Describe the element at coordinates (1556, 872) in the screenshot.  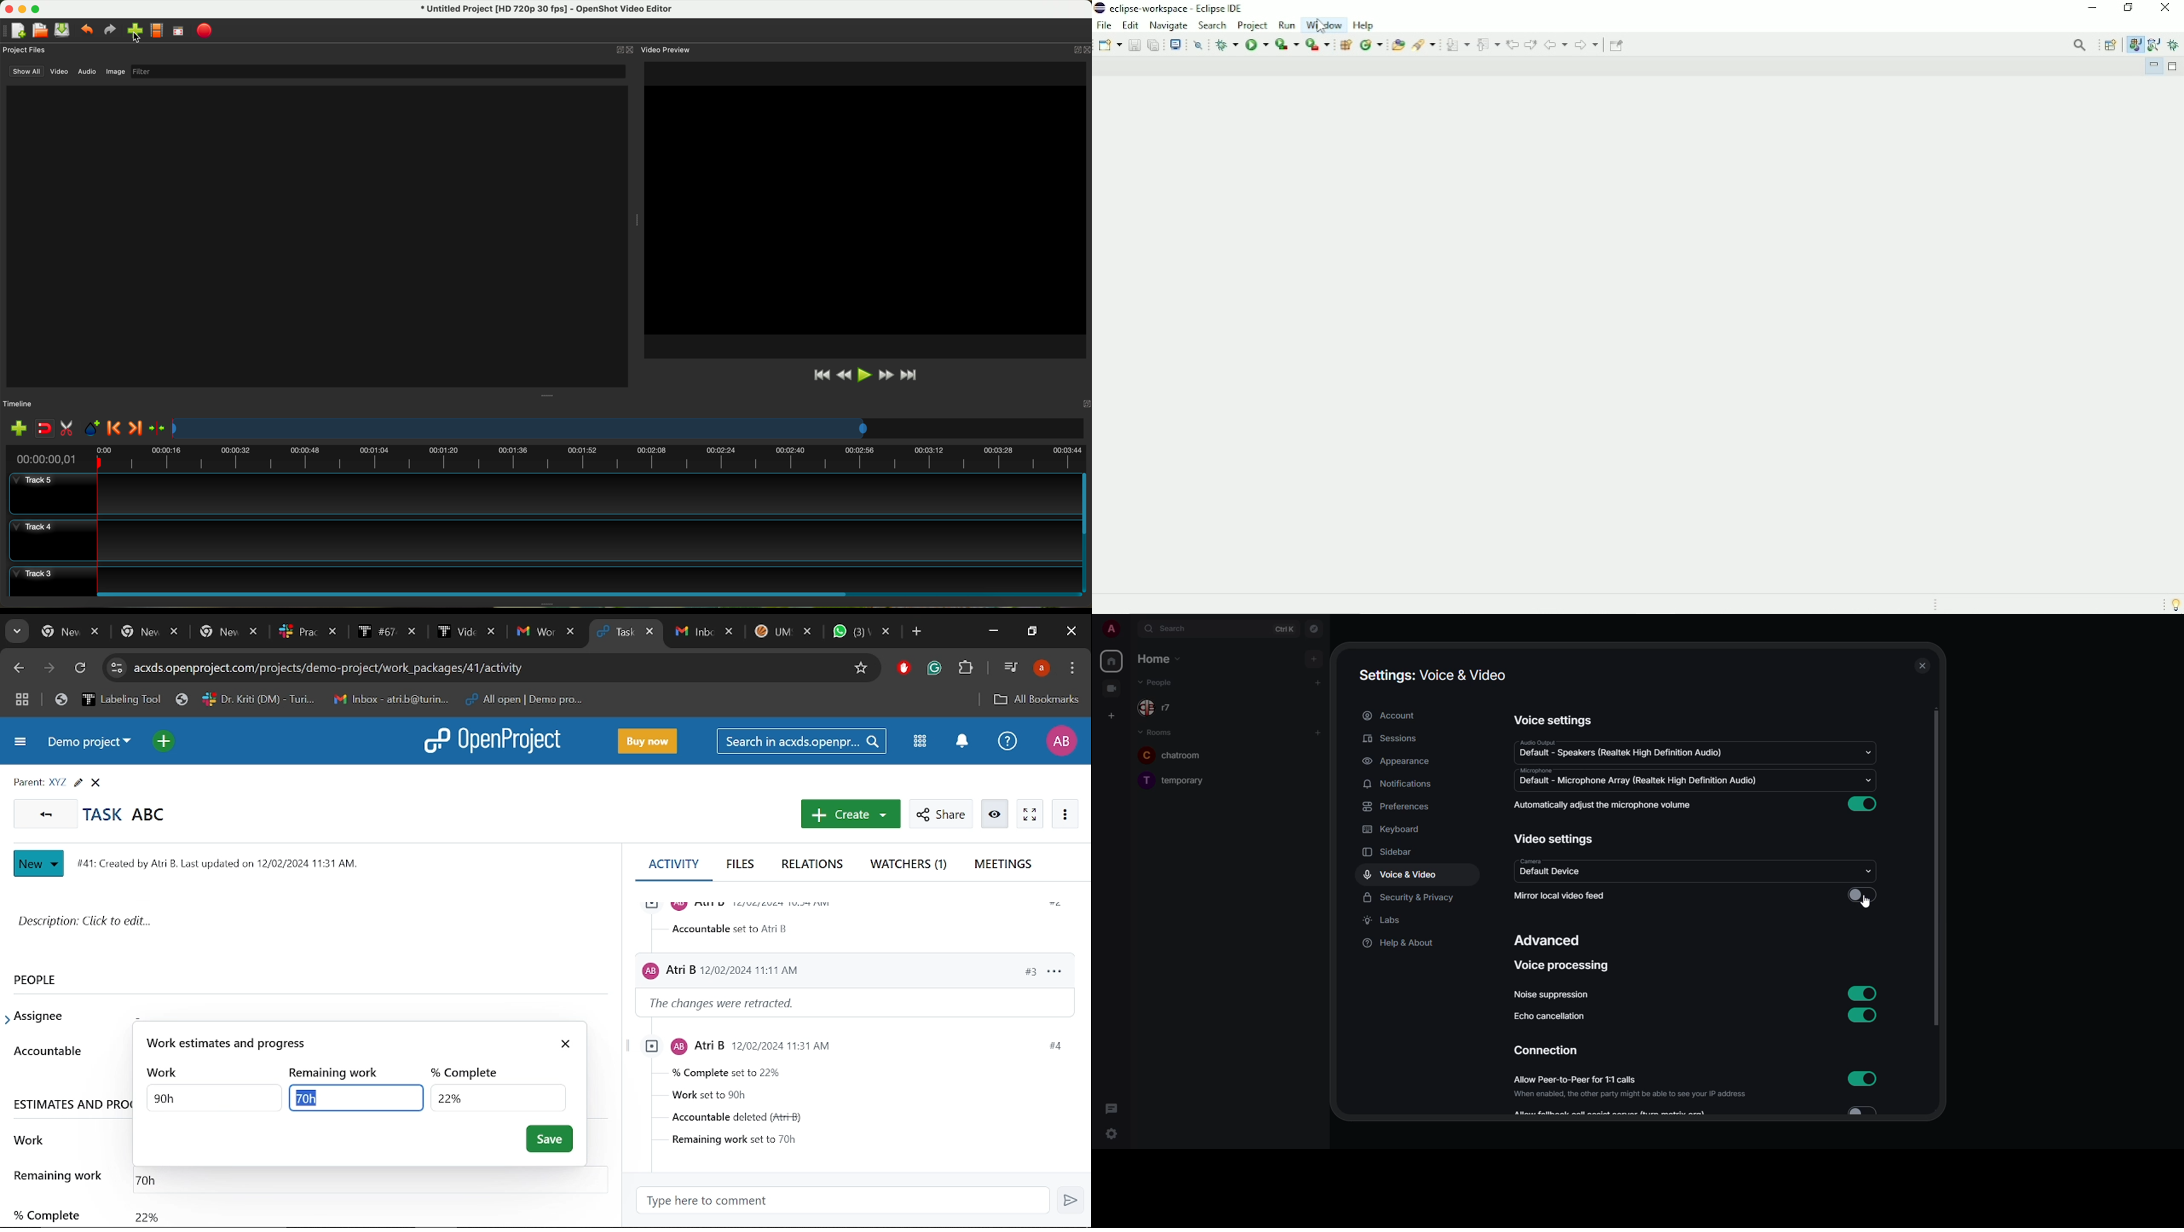
I see `default` at that location.